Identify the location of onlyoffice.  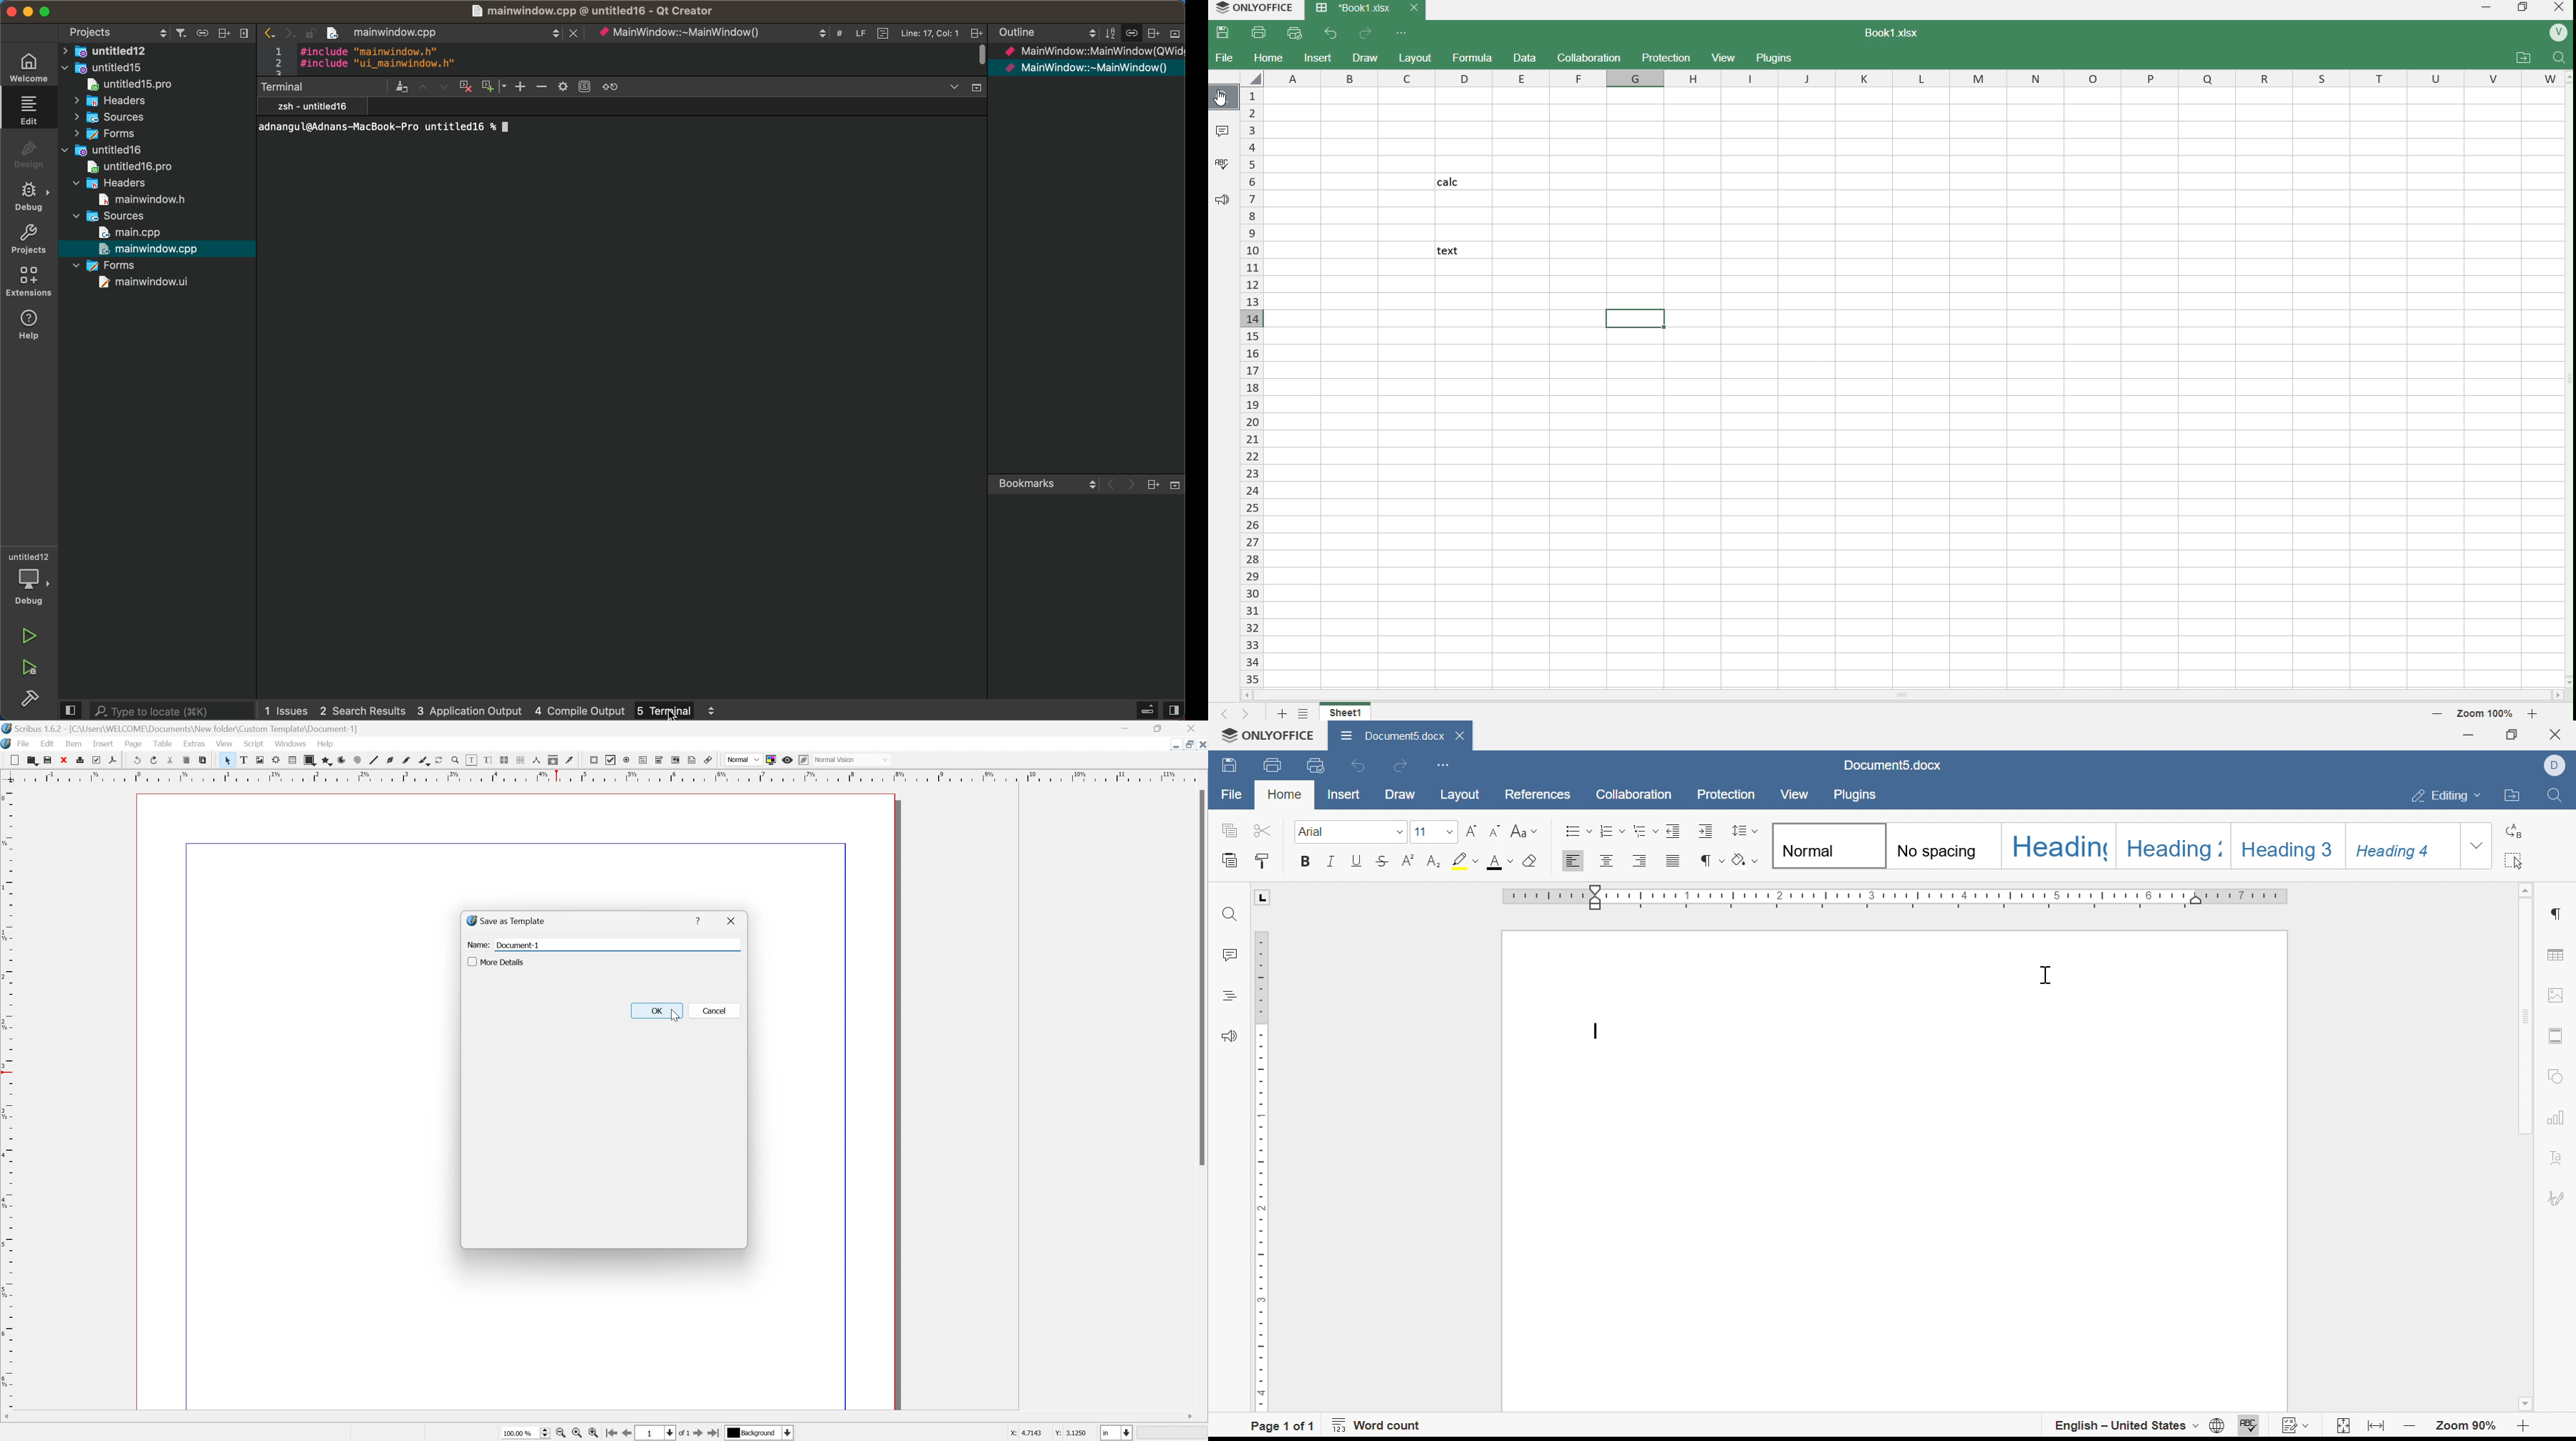
(1252, 9).